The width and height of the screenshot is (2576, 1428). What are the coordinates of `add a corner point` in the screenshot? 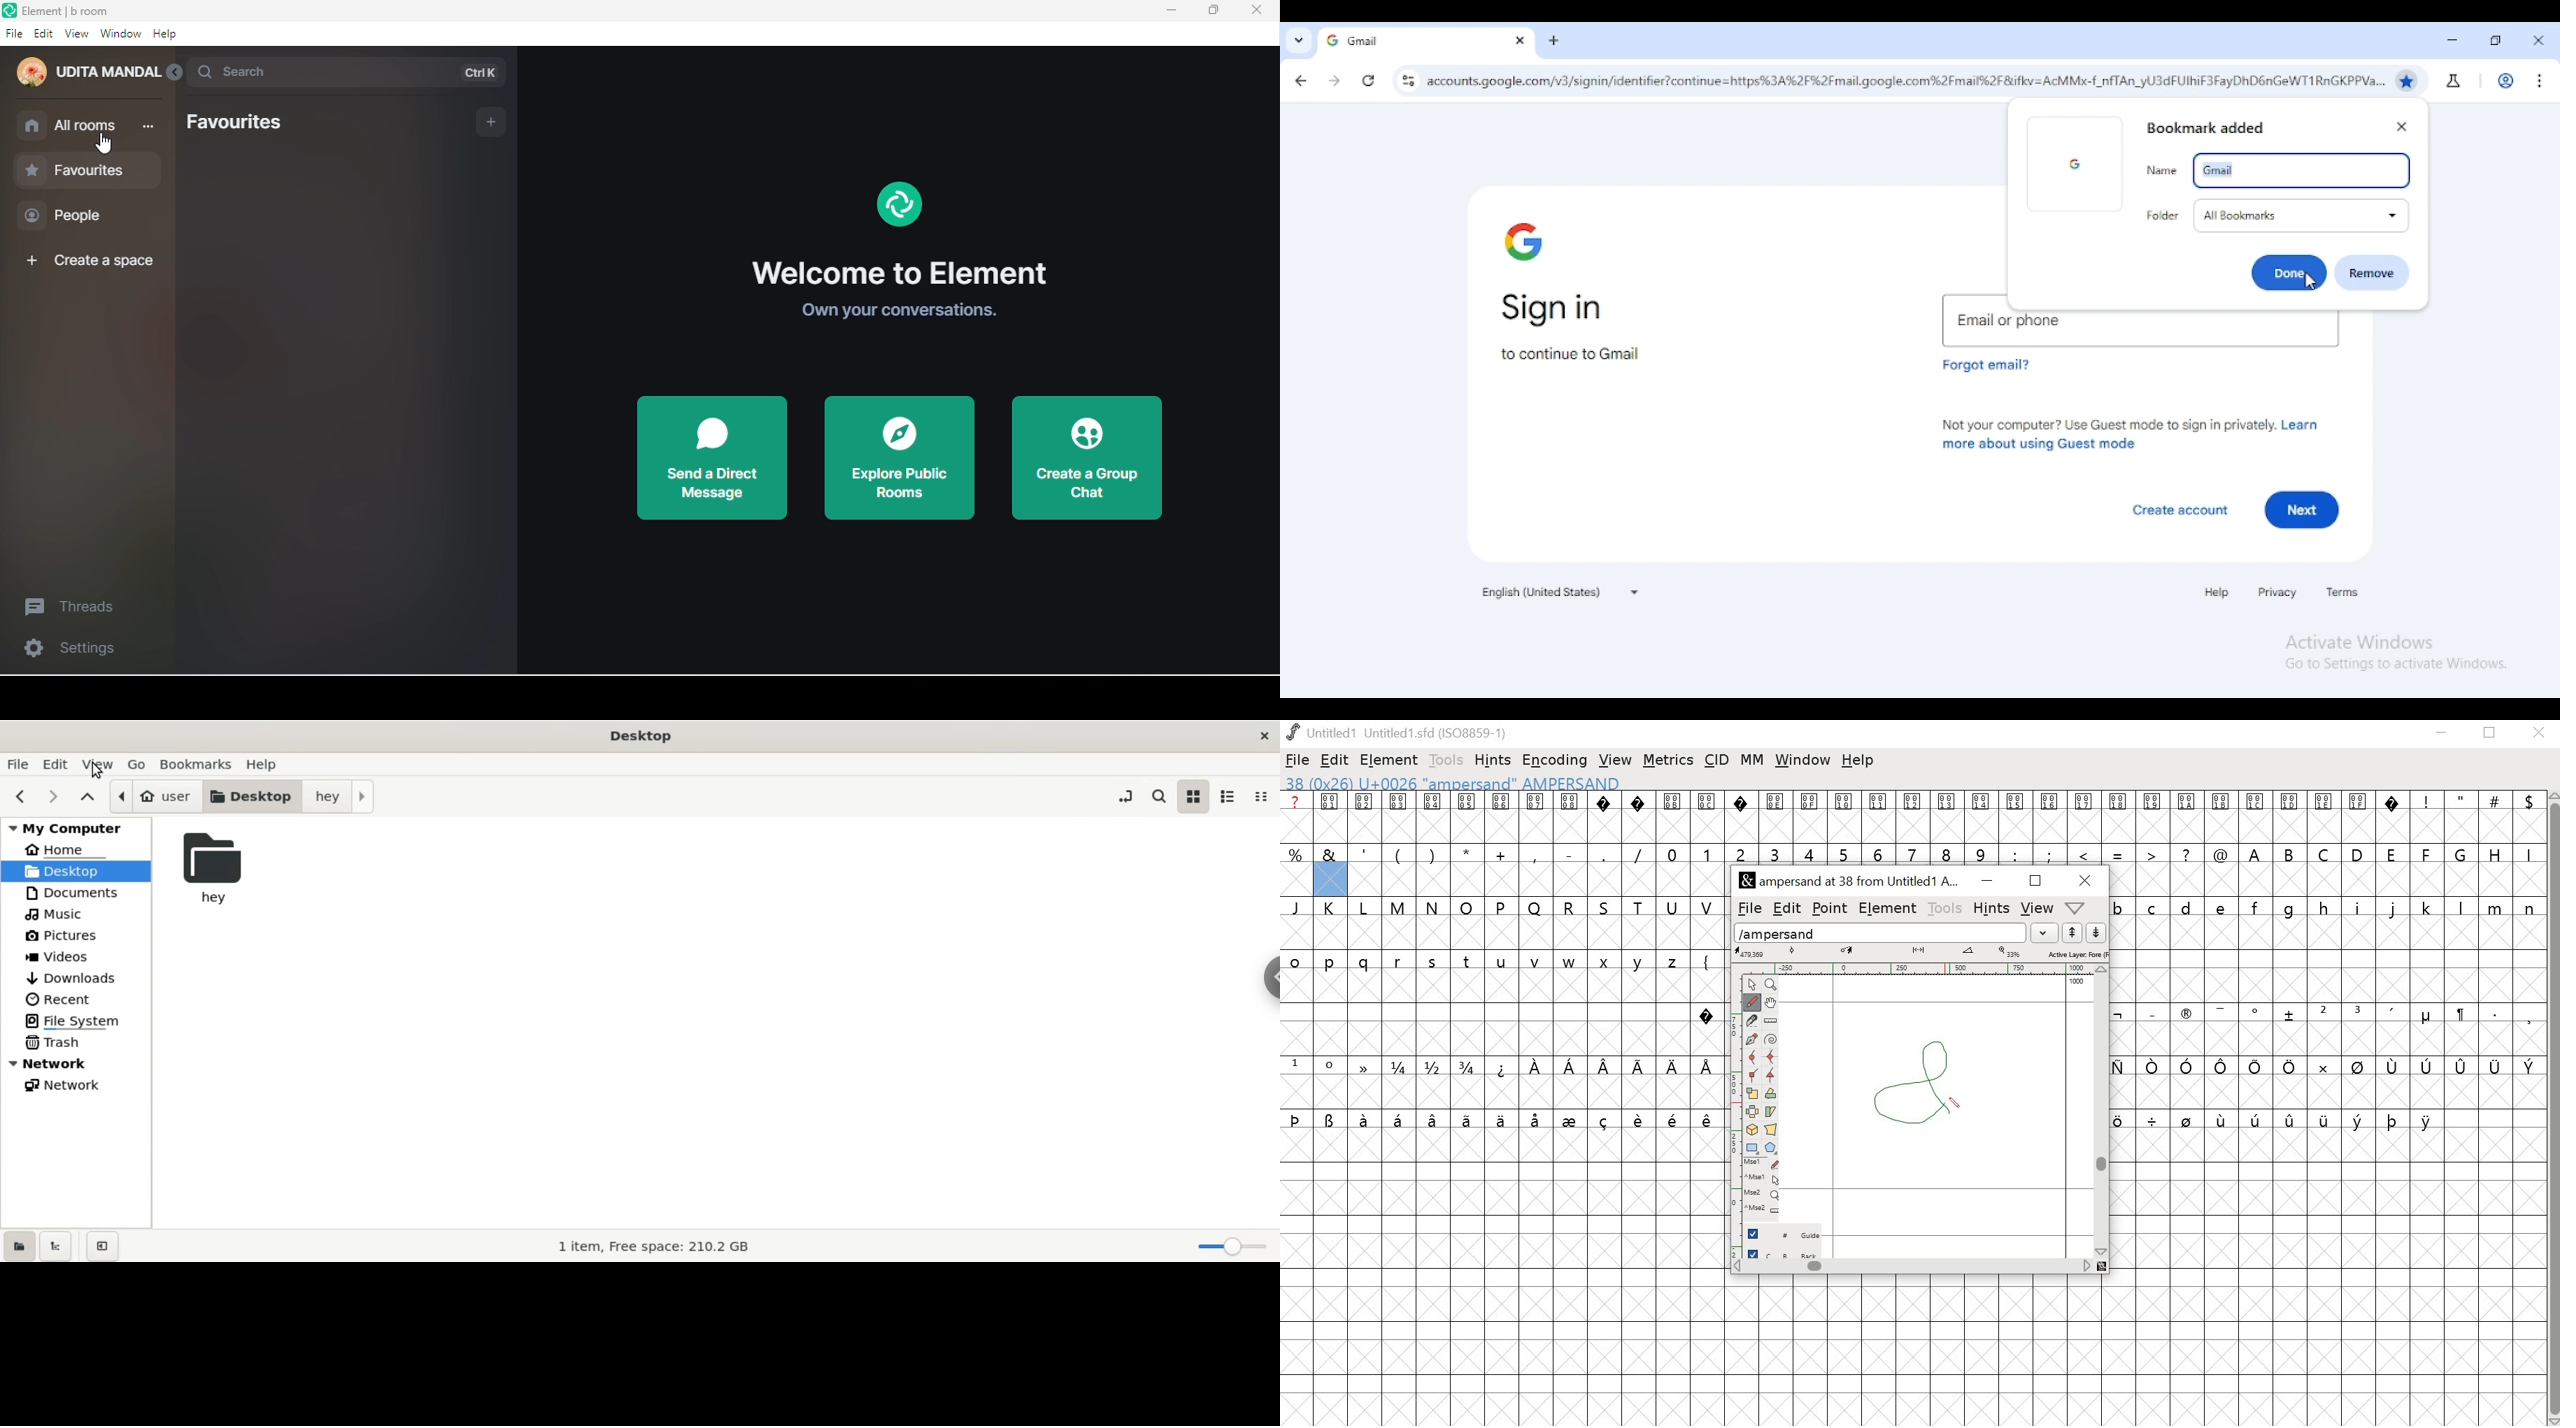 It's located at (1753, 1077).